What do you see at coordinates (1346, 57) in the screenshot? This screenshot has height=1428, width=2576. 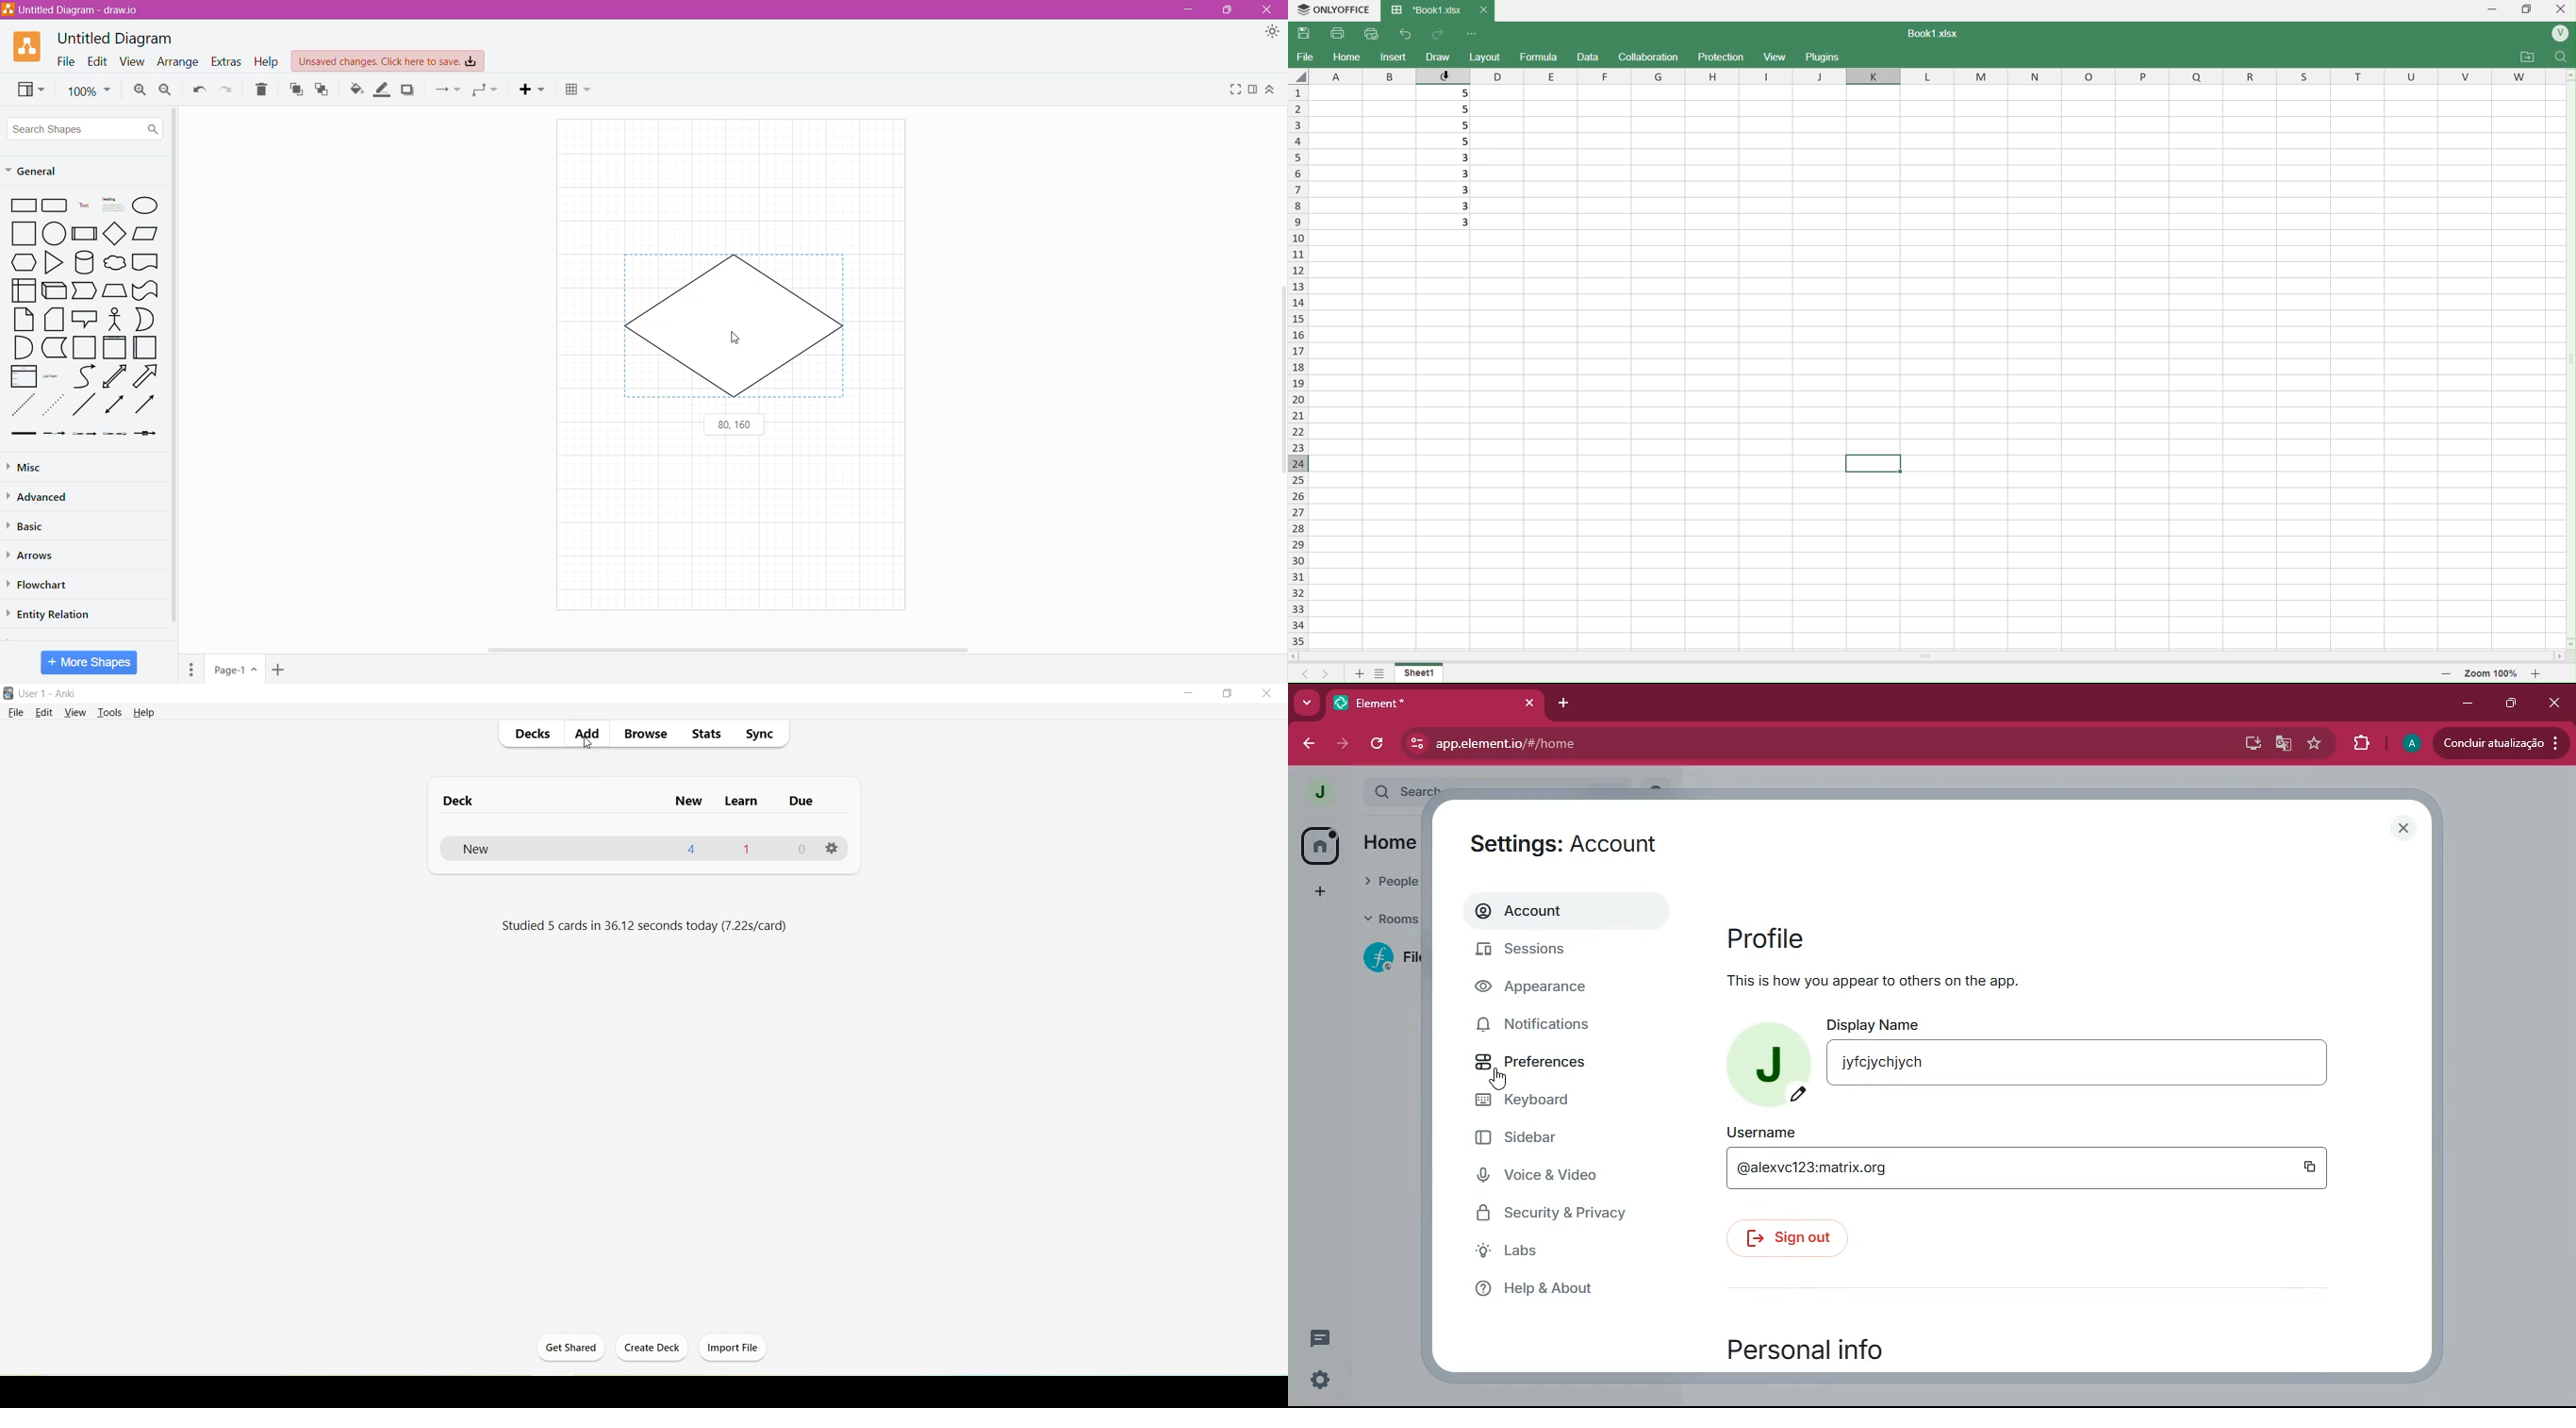 I see `Home` at bounding box center [1346, 57].